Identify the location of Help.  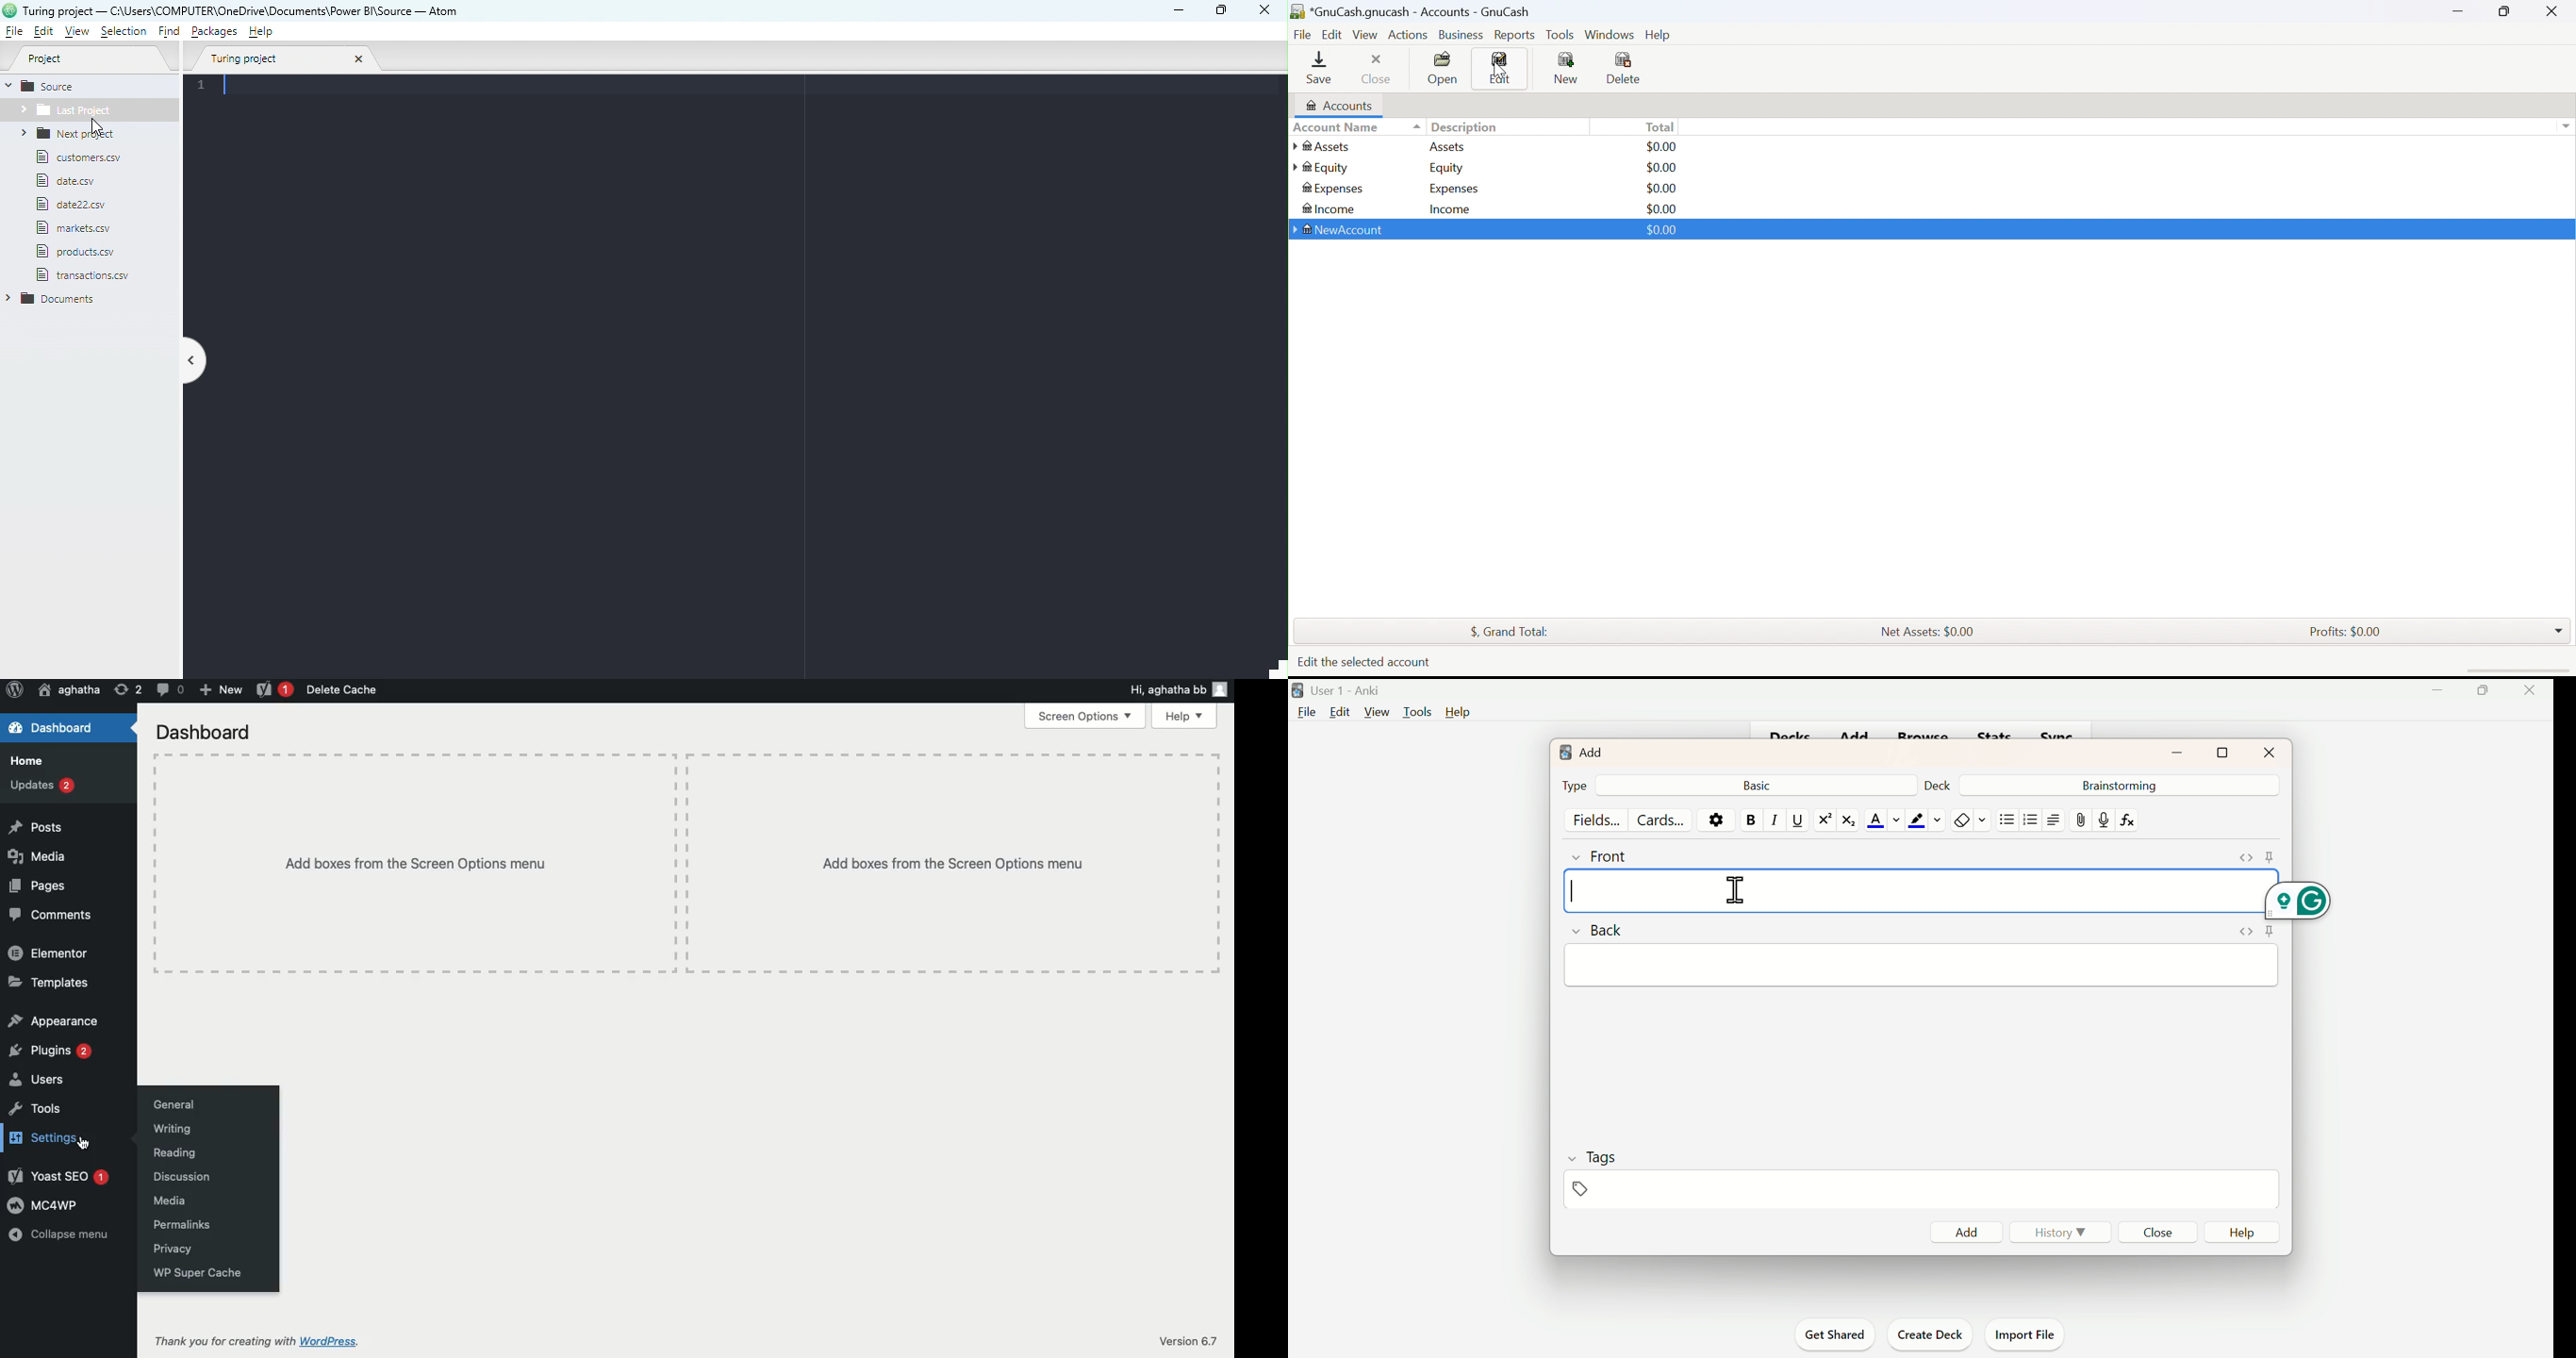
(264, 34).